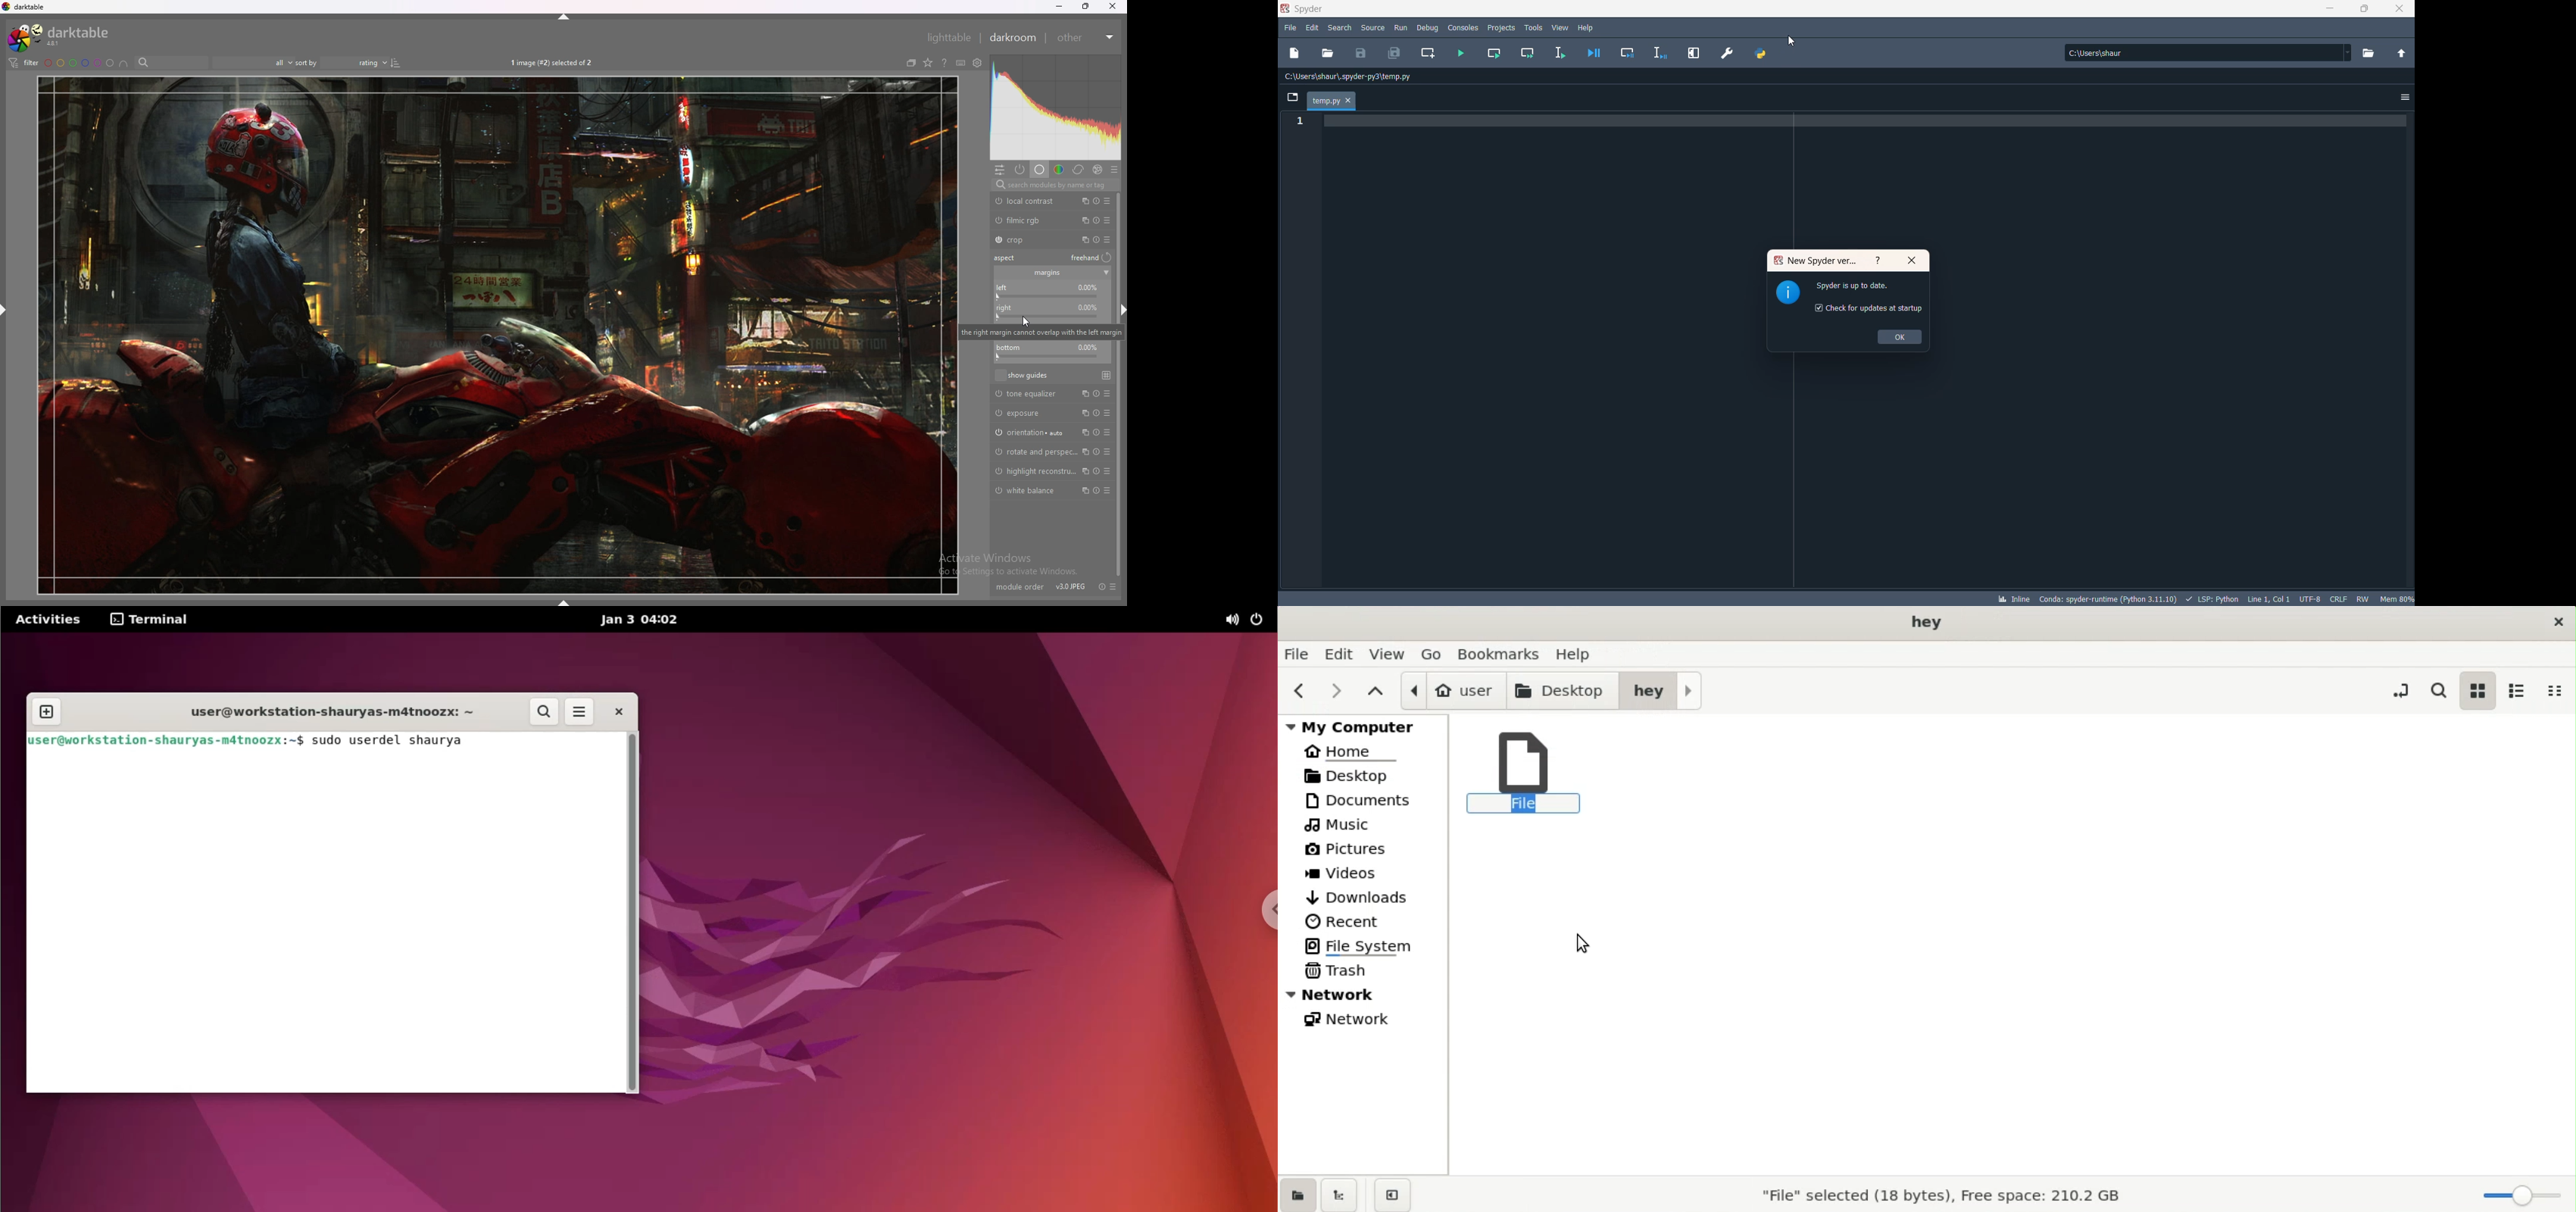  Describe the element at coordinates (1331, 101) in the screenshot. I see `file tab` at that location.